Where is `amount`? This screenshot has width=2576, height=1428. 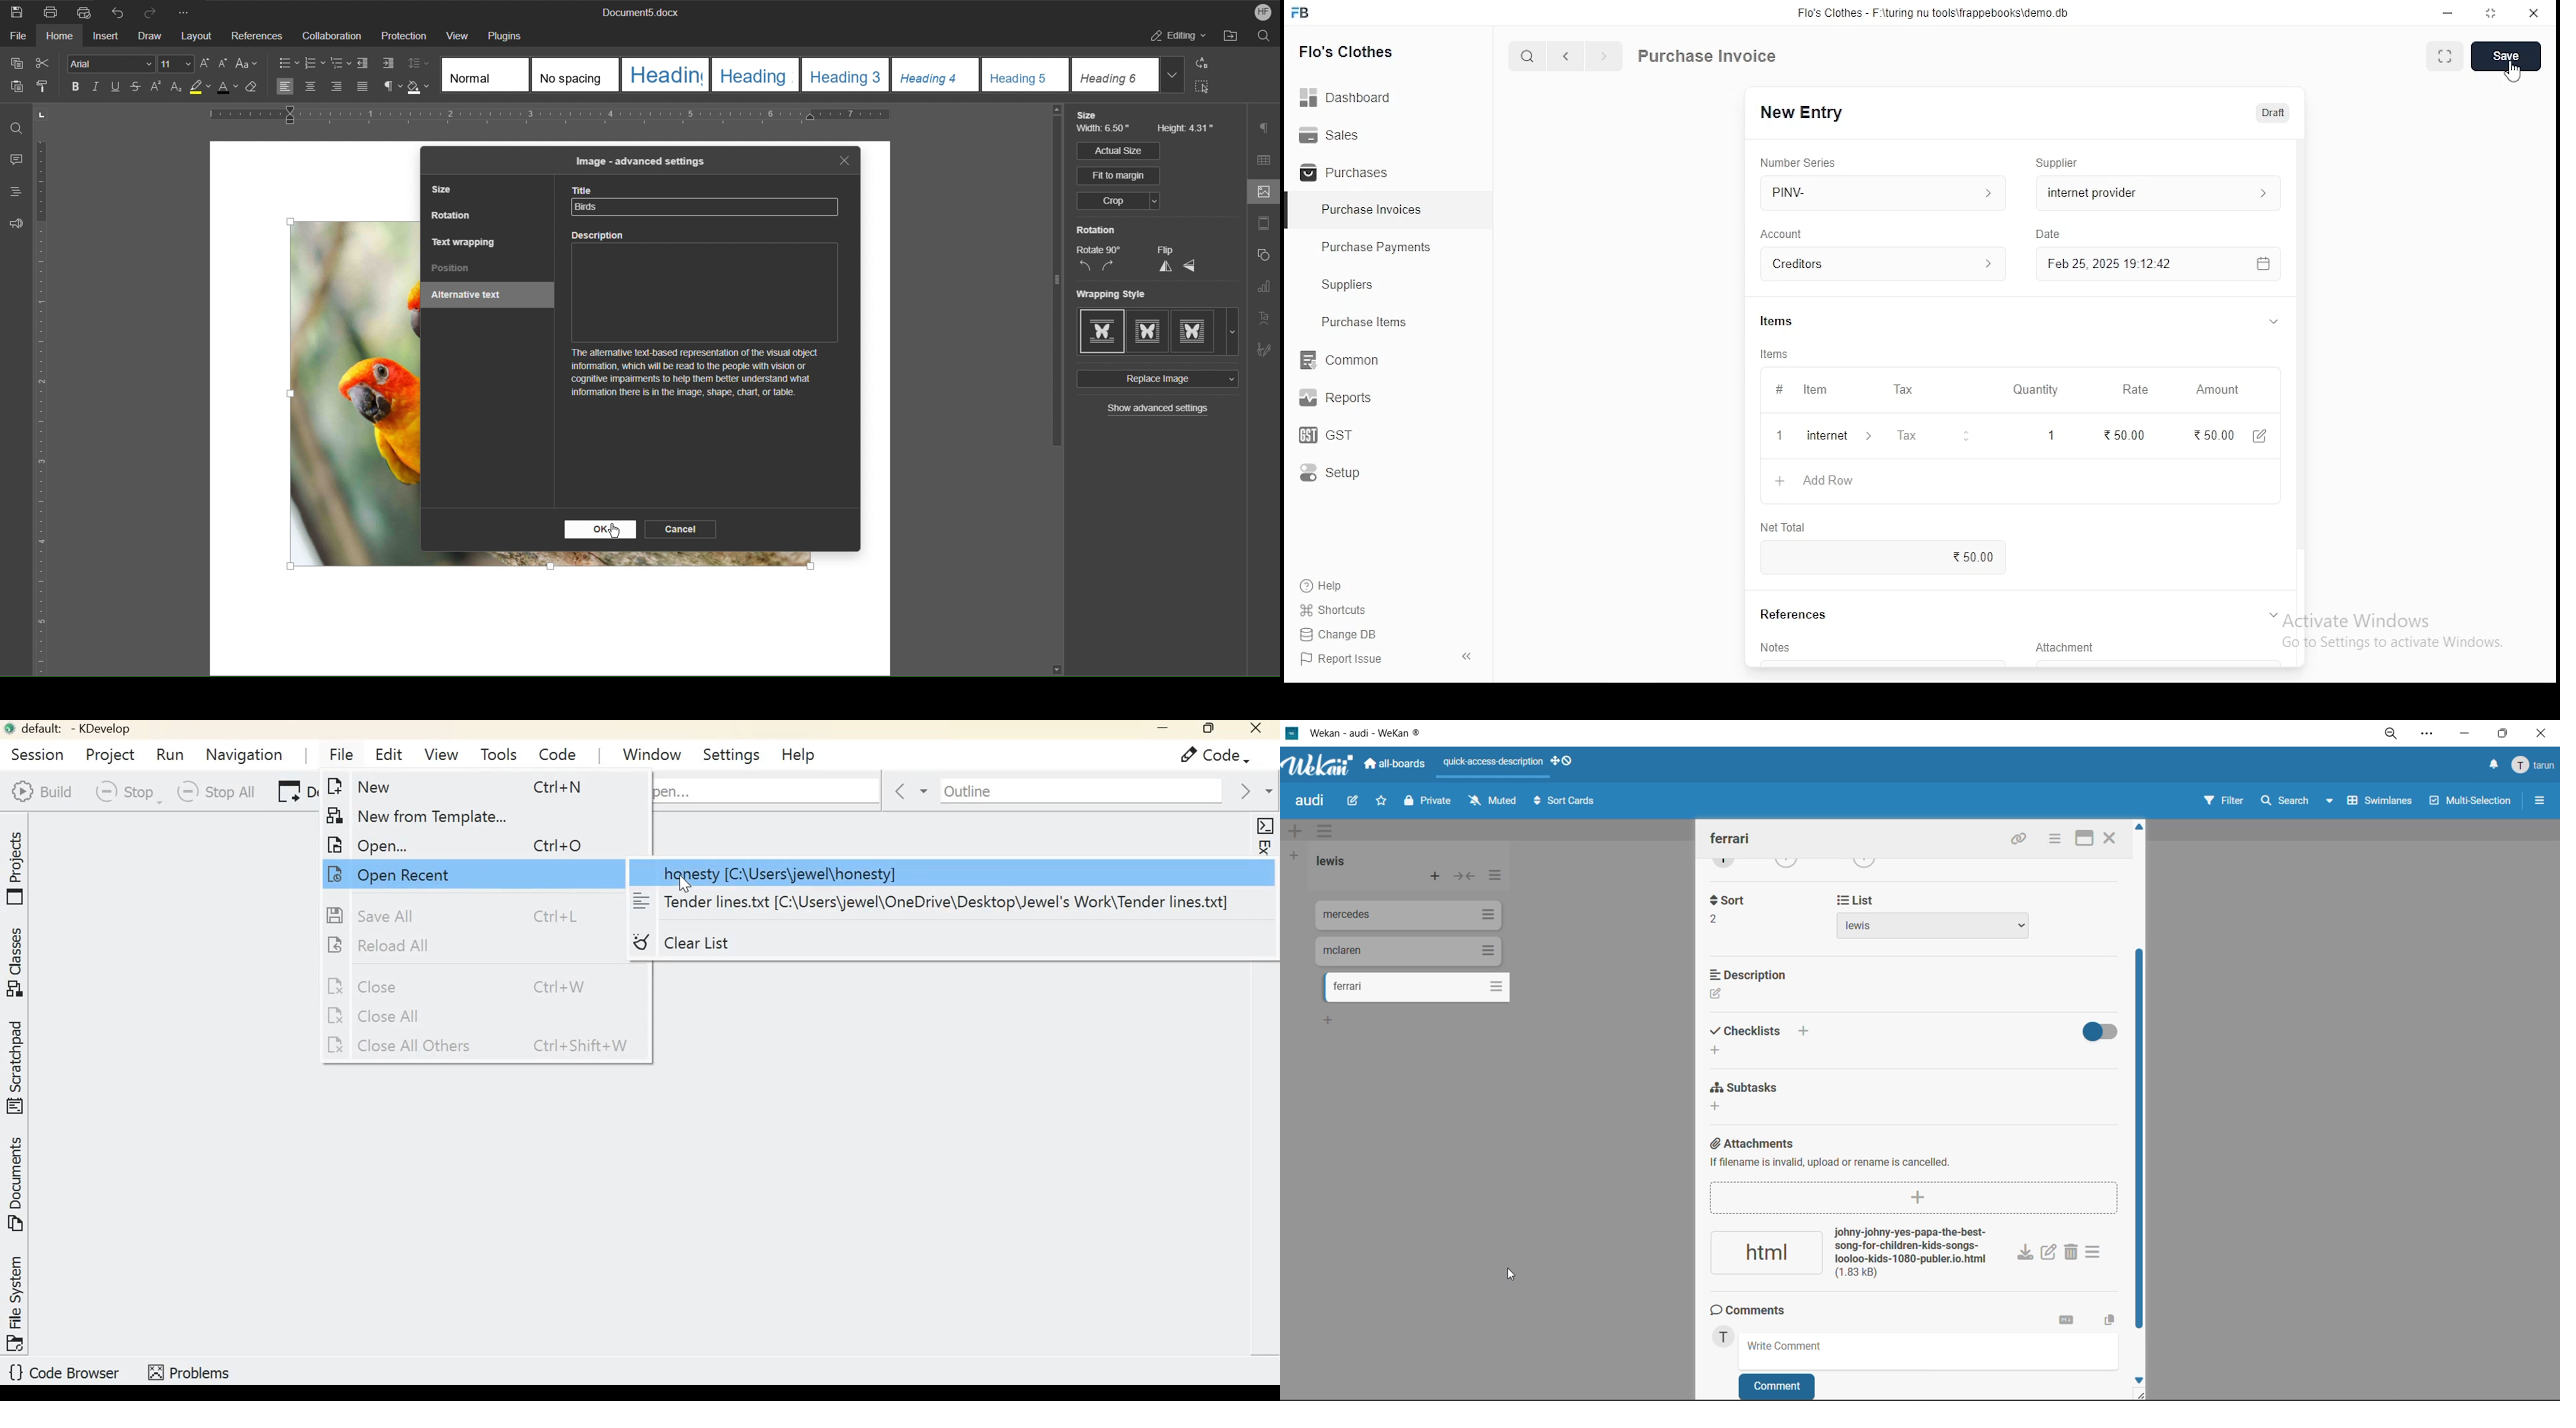 amount is located at coordinates (2216, 390).